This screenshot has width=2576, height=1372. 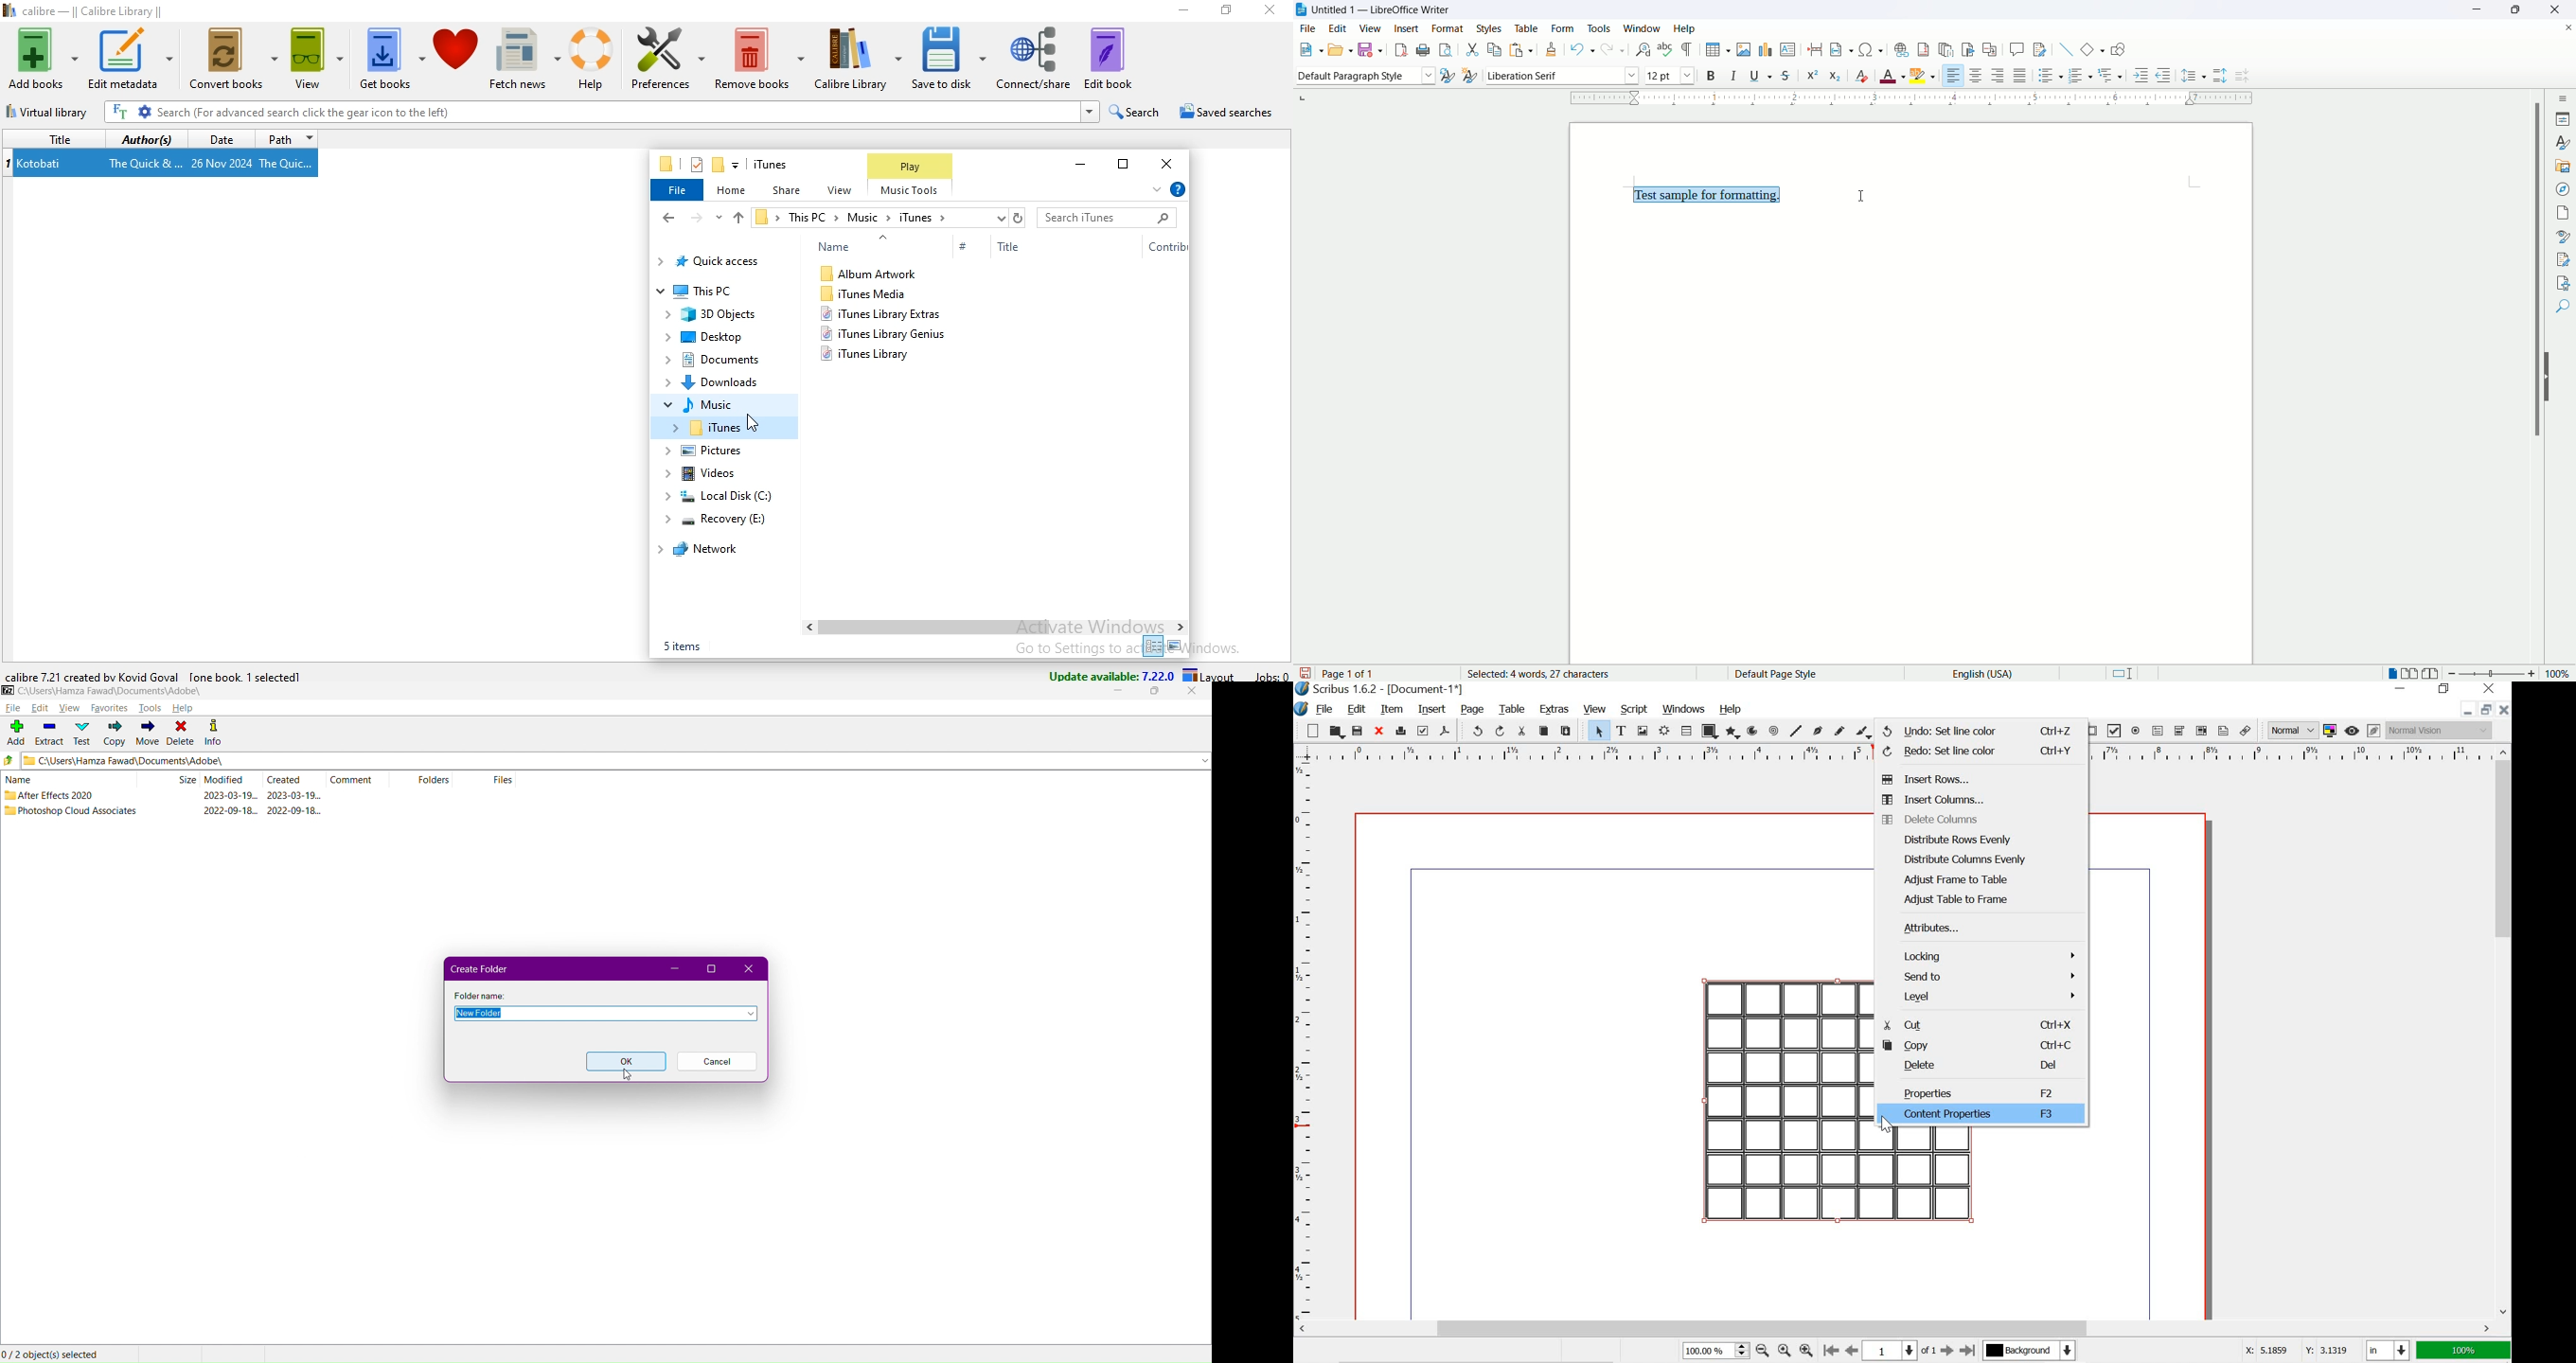 What do you see at coordinates (1598, 732) in the screenshot?
I see `select item` at bounding box center [1598, 732].